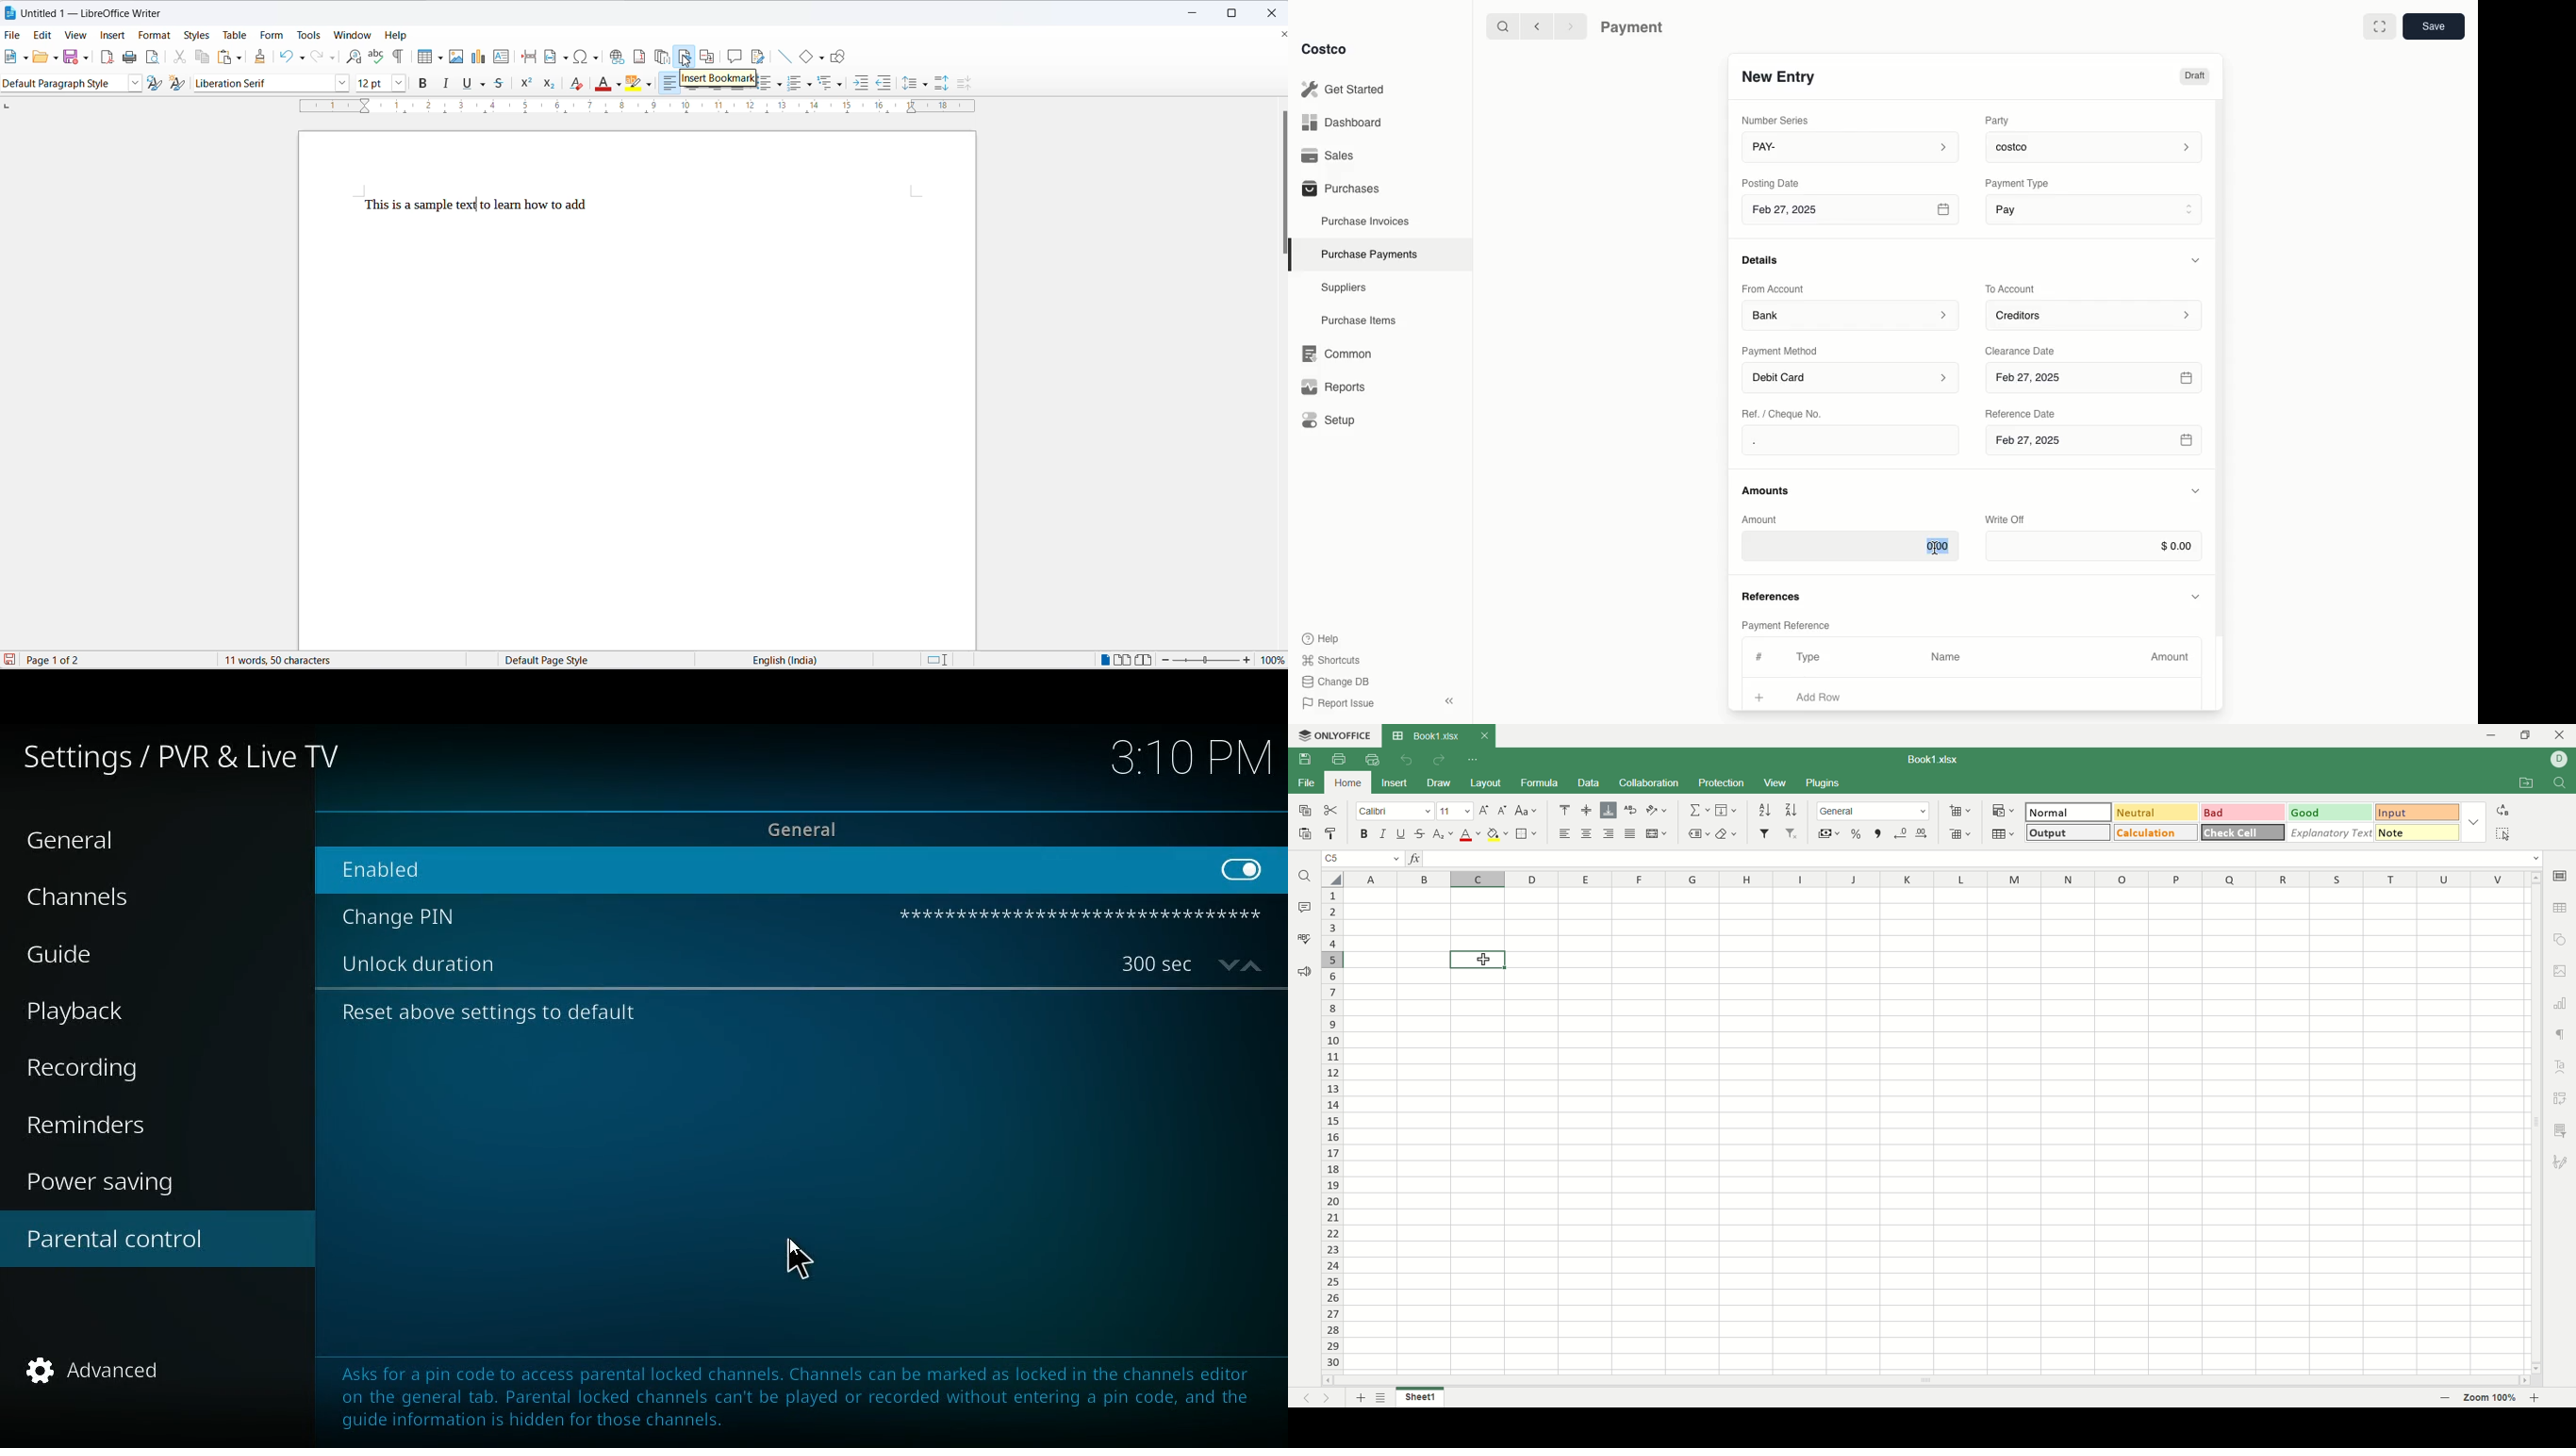 The height and width of the screenshot is (1456, 2576). Describe the element at coordinates (801, 1264) in the screenshot. I see `cursor` at that location.